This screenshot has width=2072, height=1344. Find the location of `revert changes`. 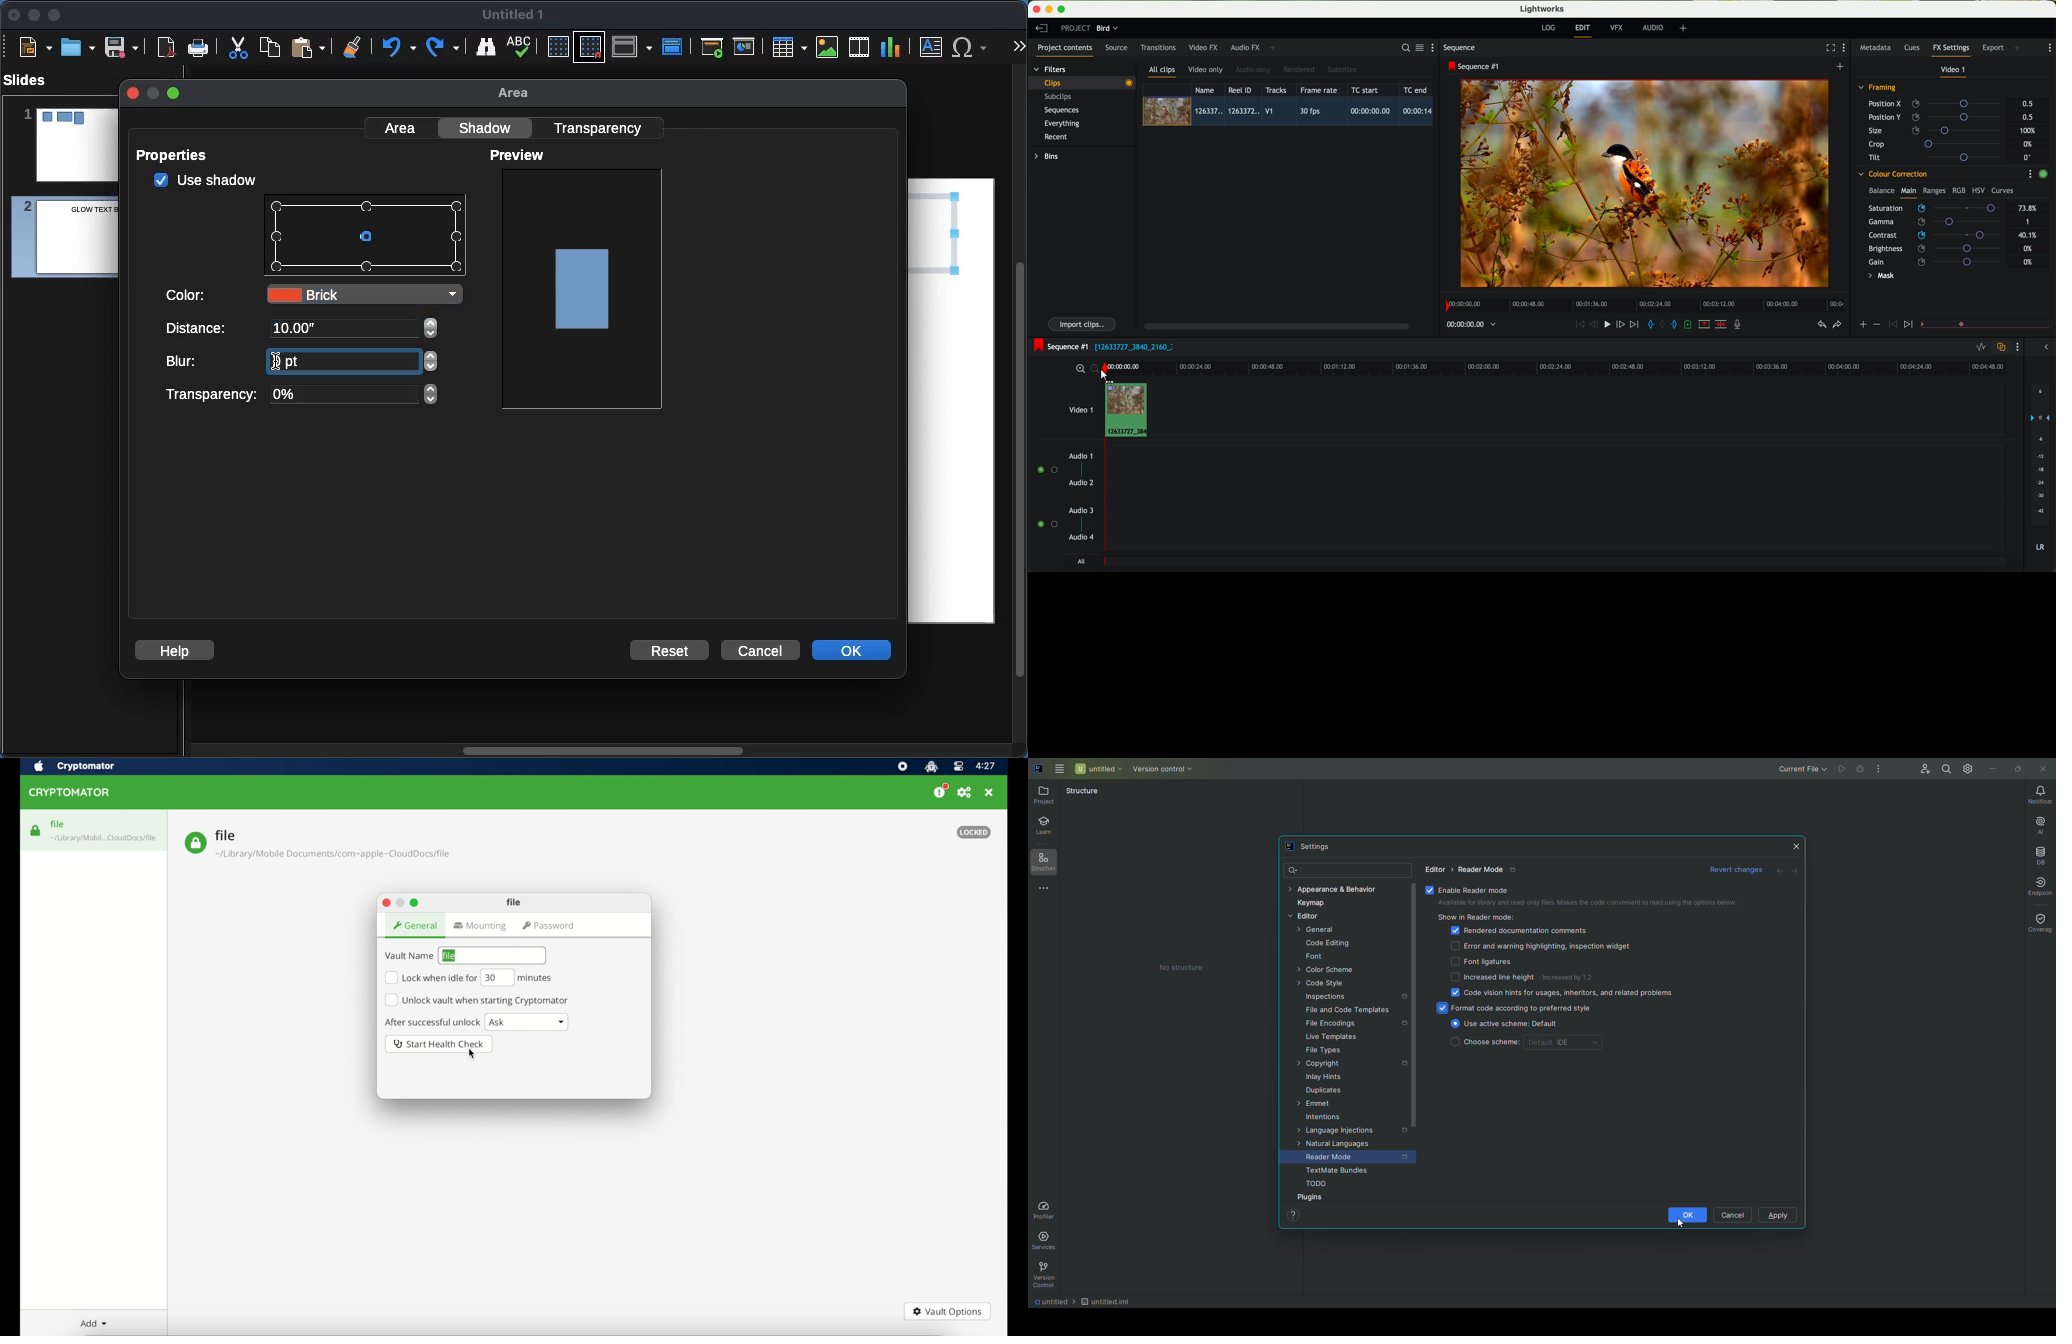

revert changes is located at coordinates (1734, 869).